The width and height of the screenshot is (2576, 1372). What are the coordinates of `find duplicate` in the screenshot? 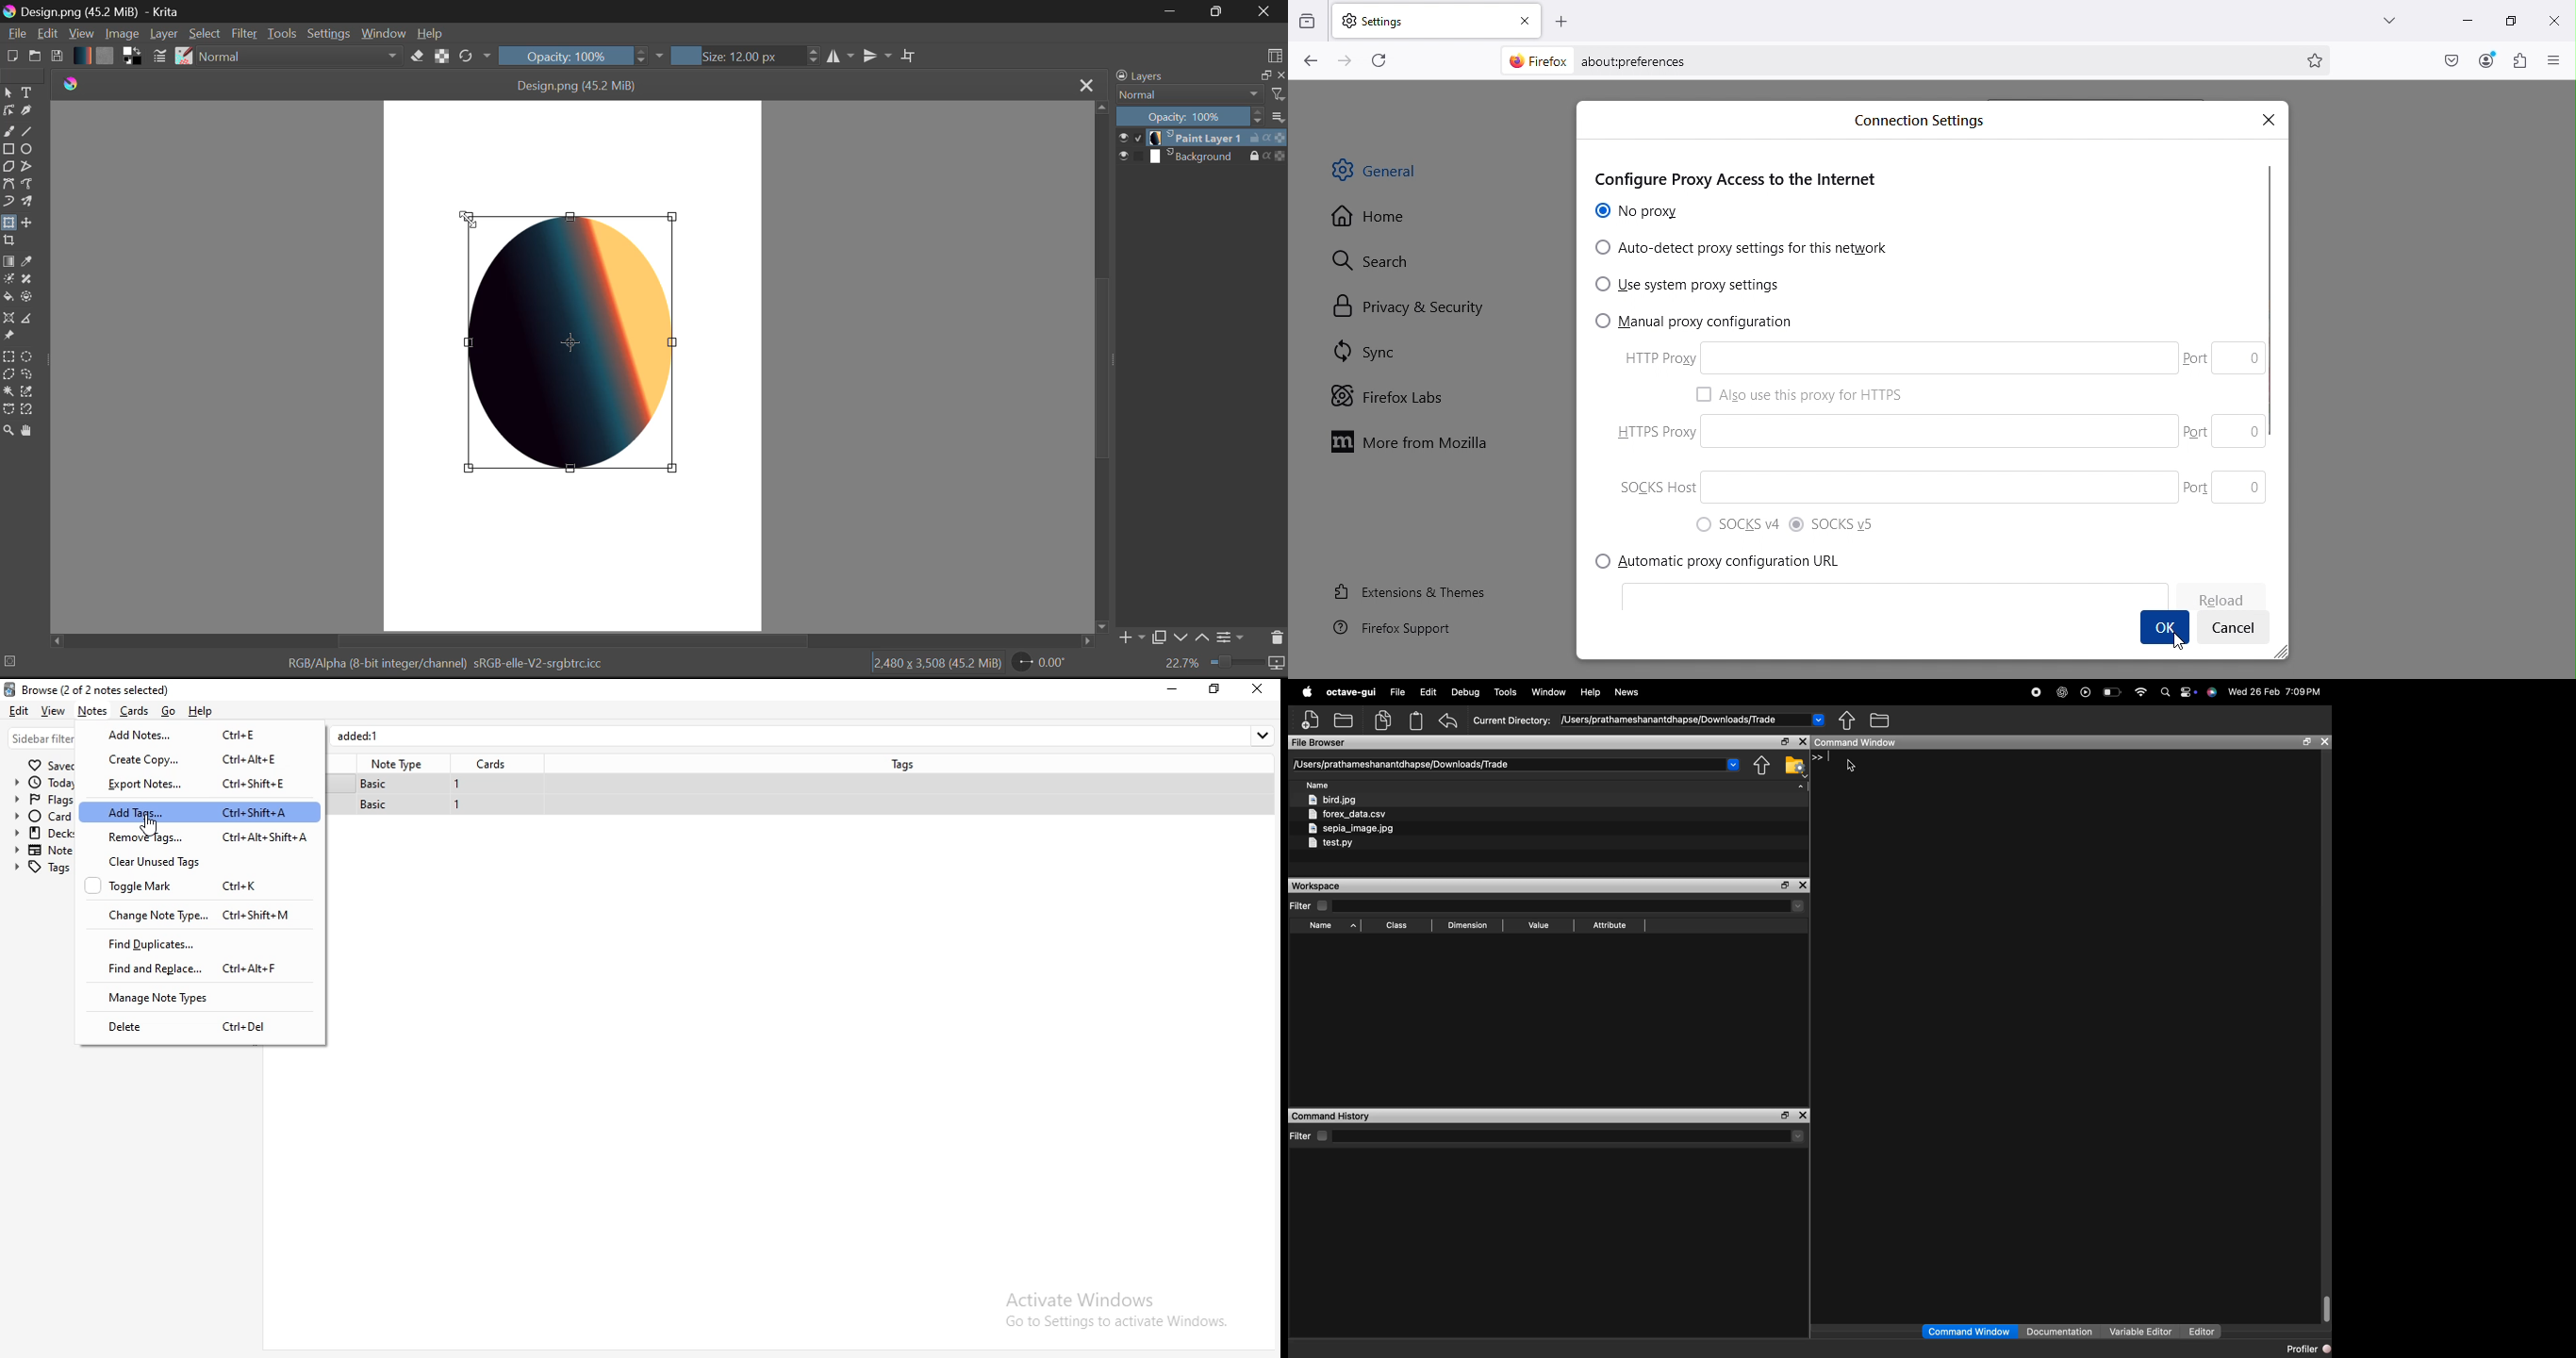 It's located at (179, 943).